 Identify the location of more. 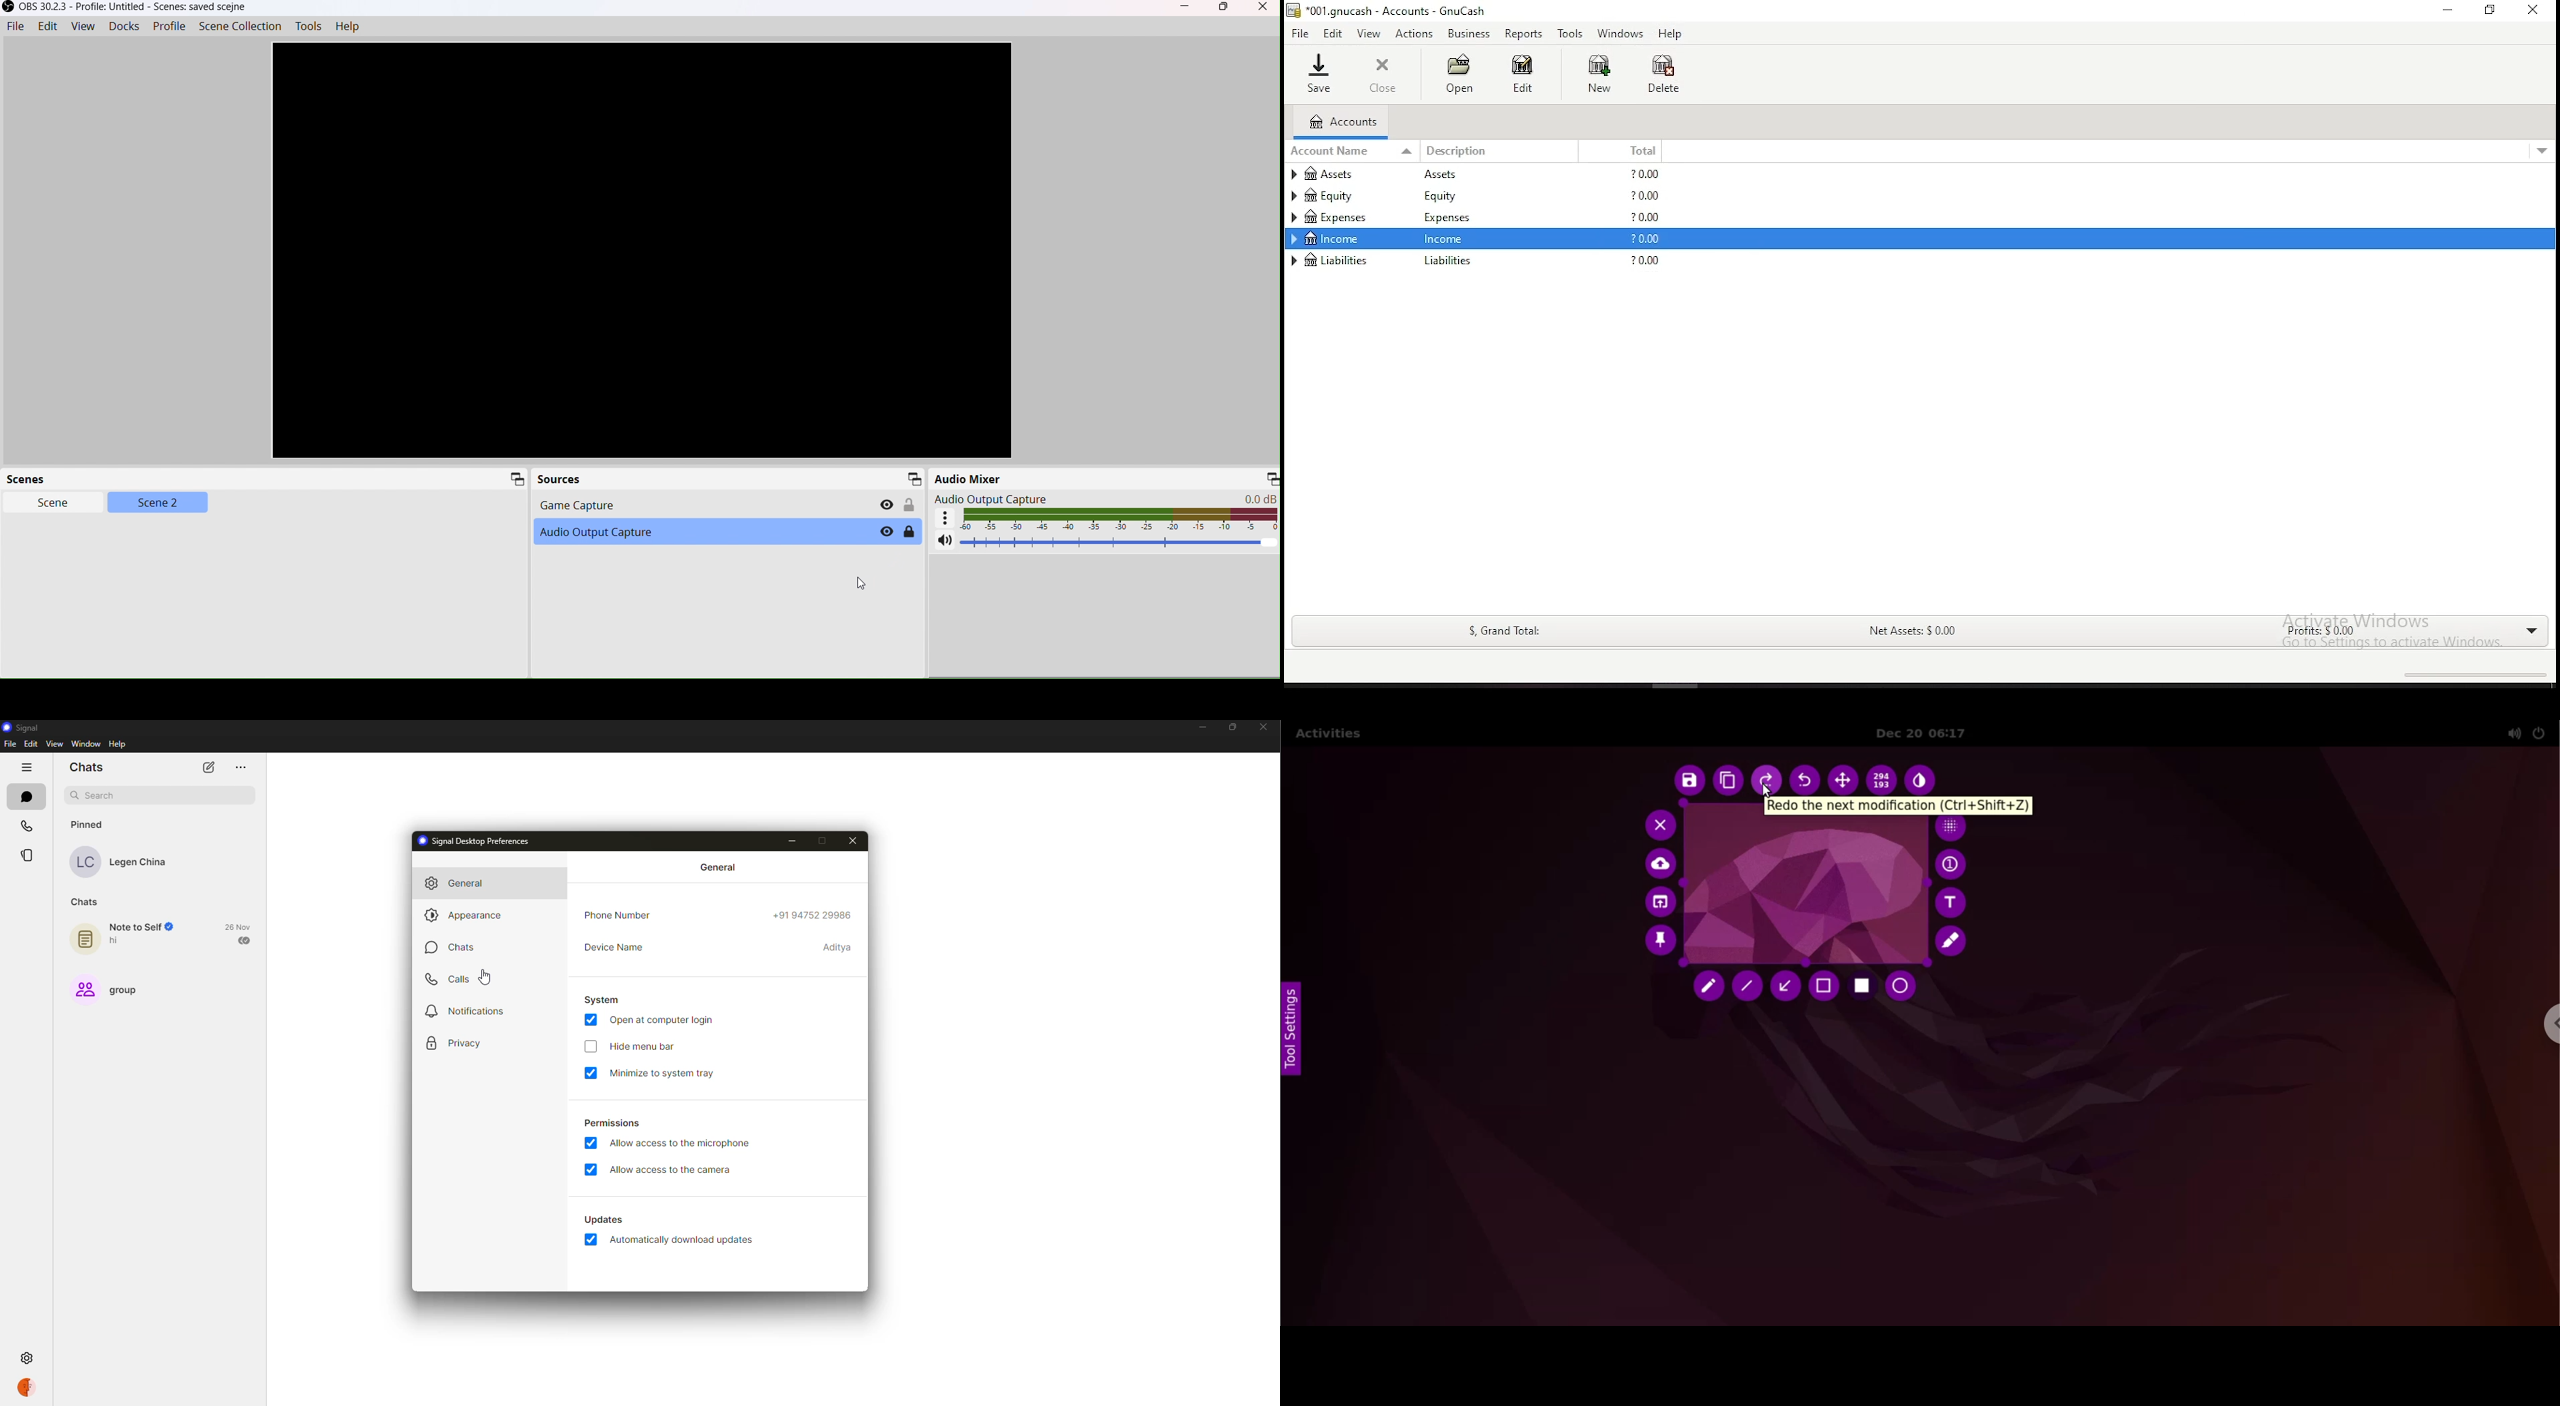
(240, 767).